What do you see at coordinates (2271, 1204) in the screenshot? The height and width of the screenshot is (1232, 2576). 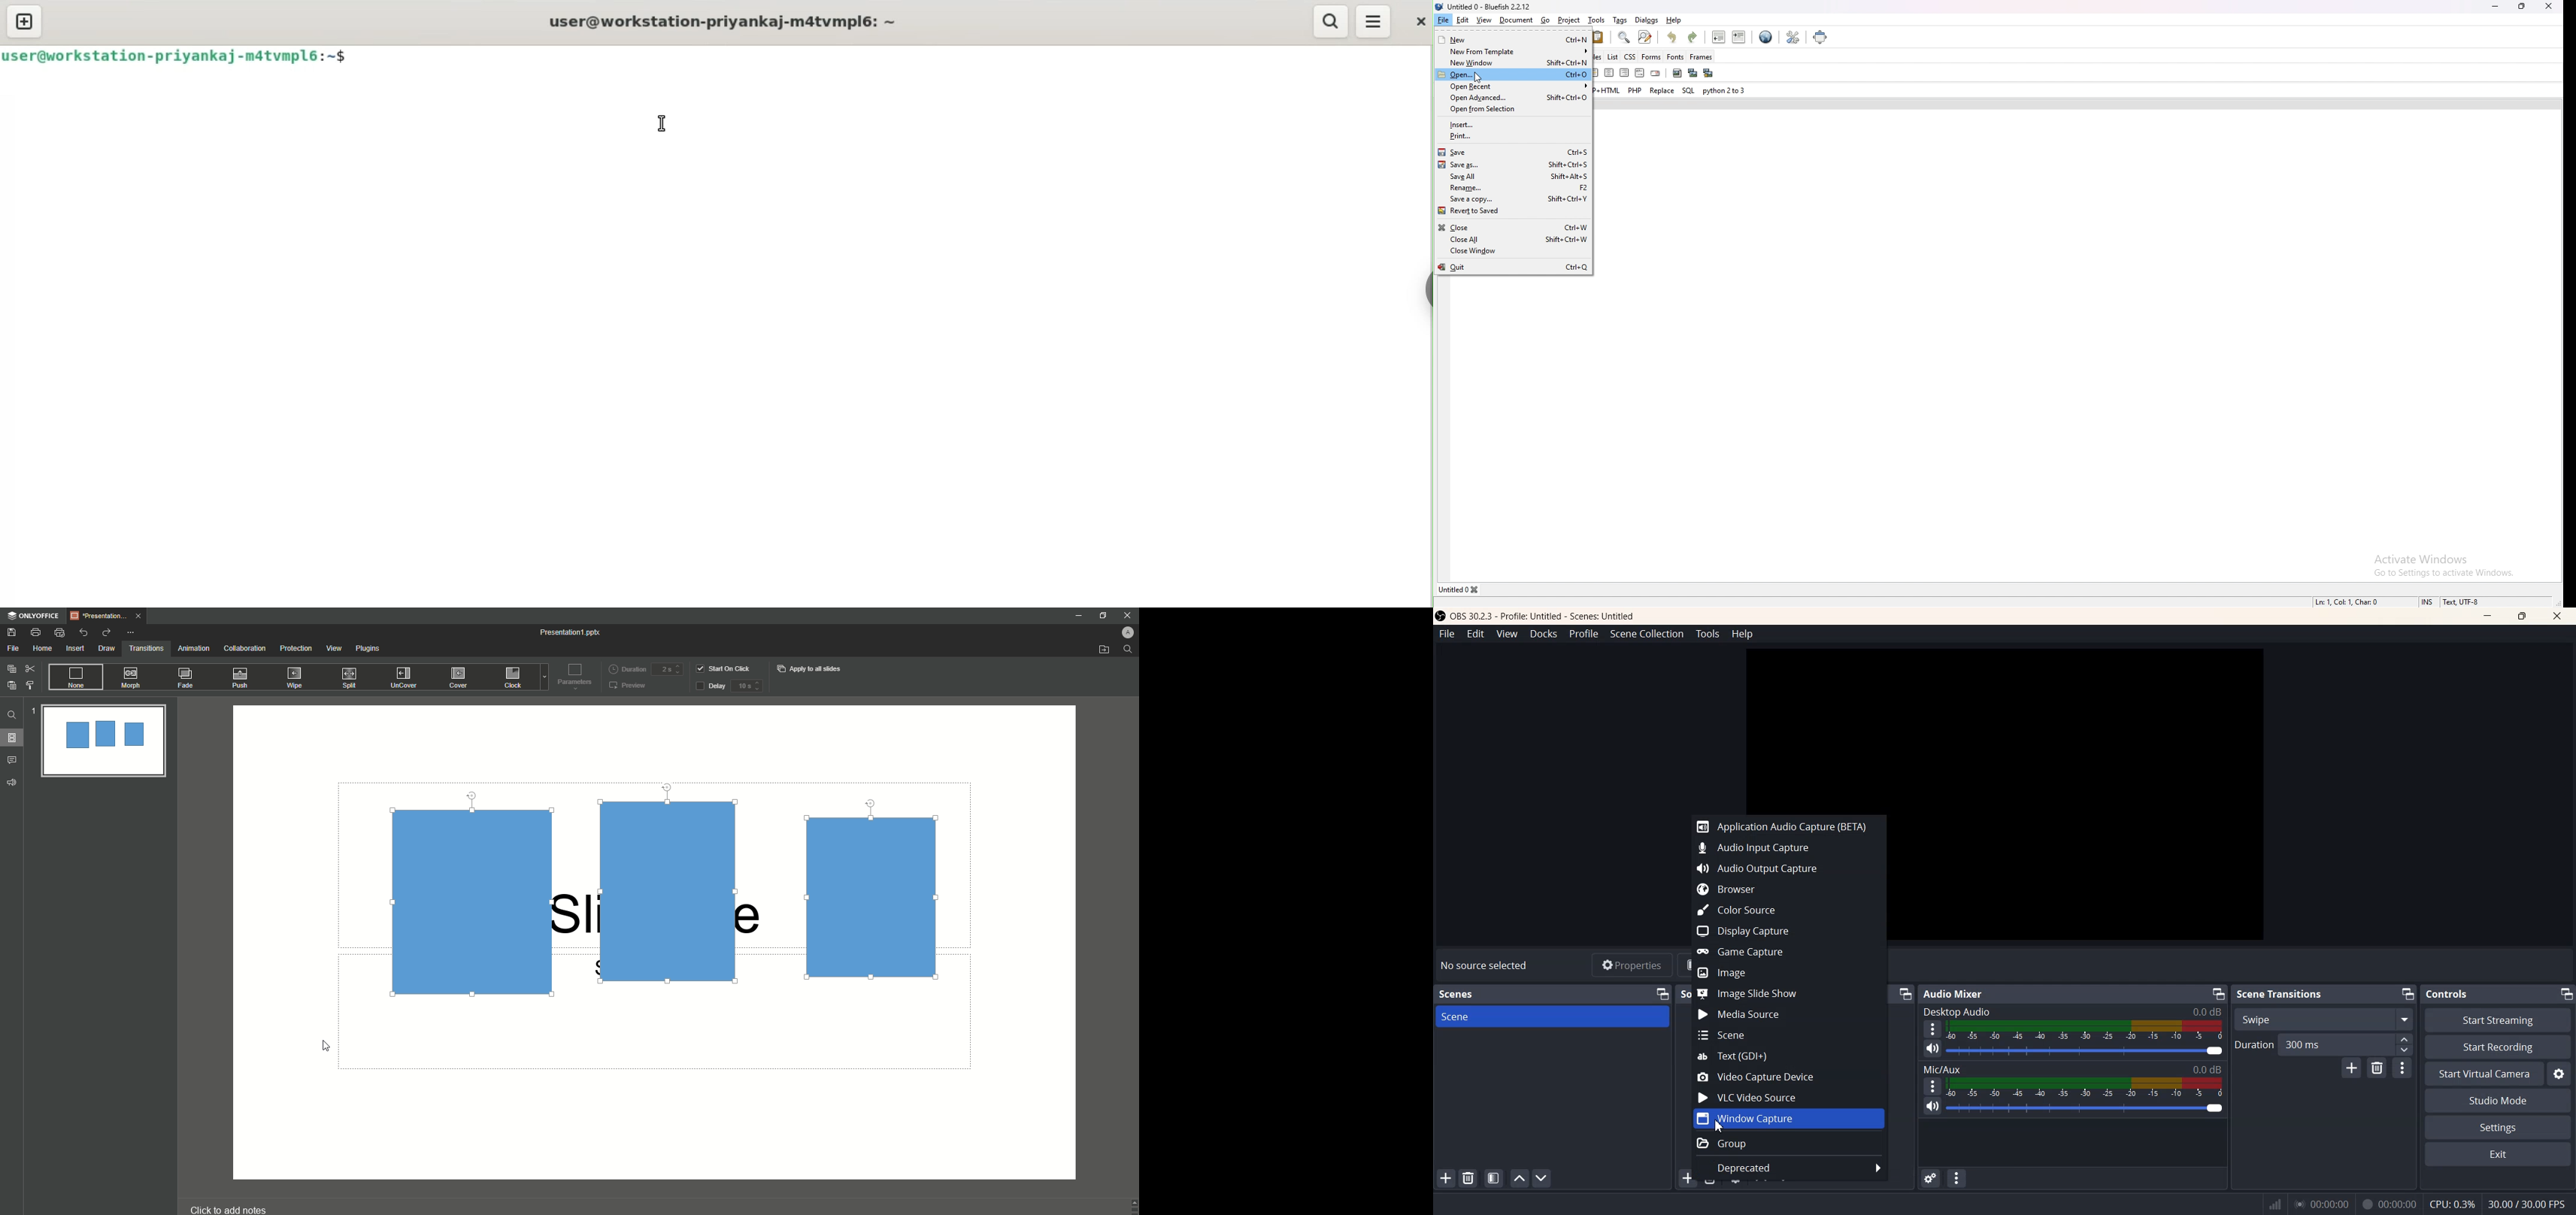 I see `Signals` at bounding box center [2271, 1204].